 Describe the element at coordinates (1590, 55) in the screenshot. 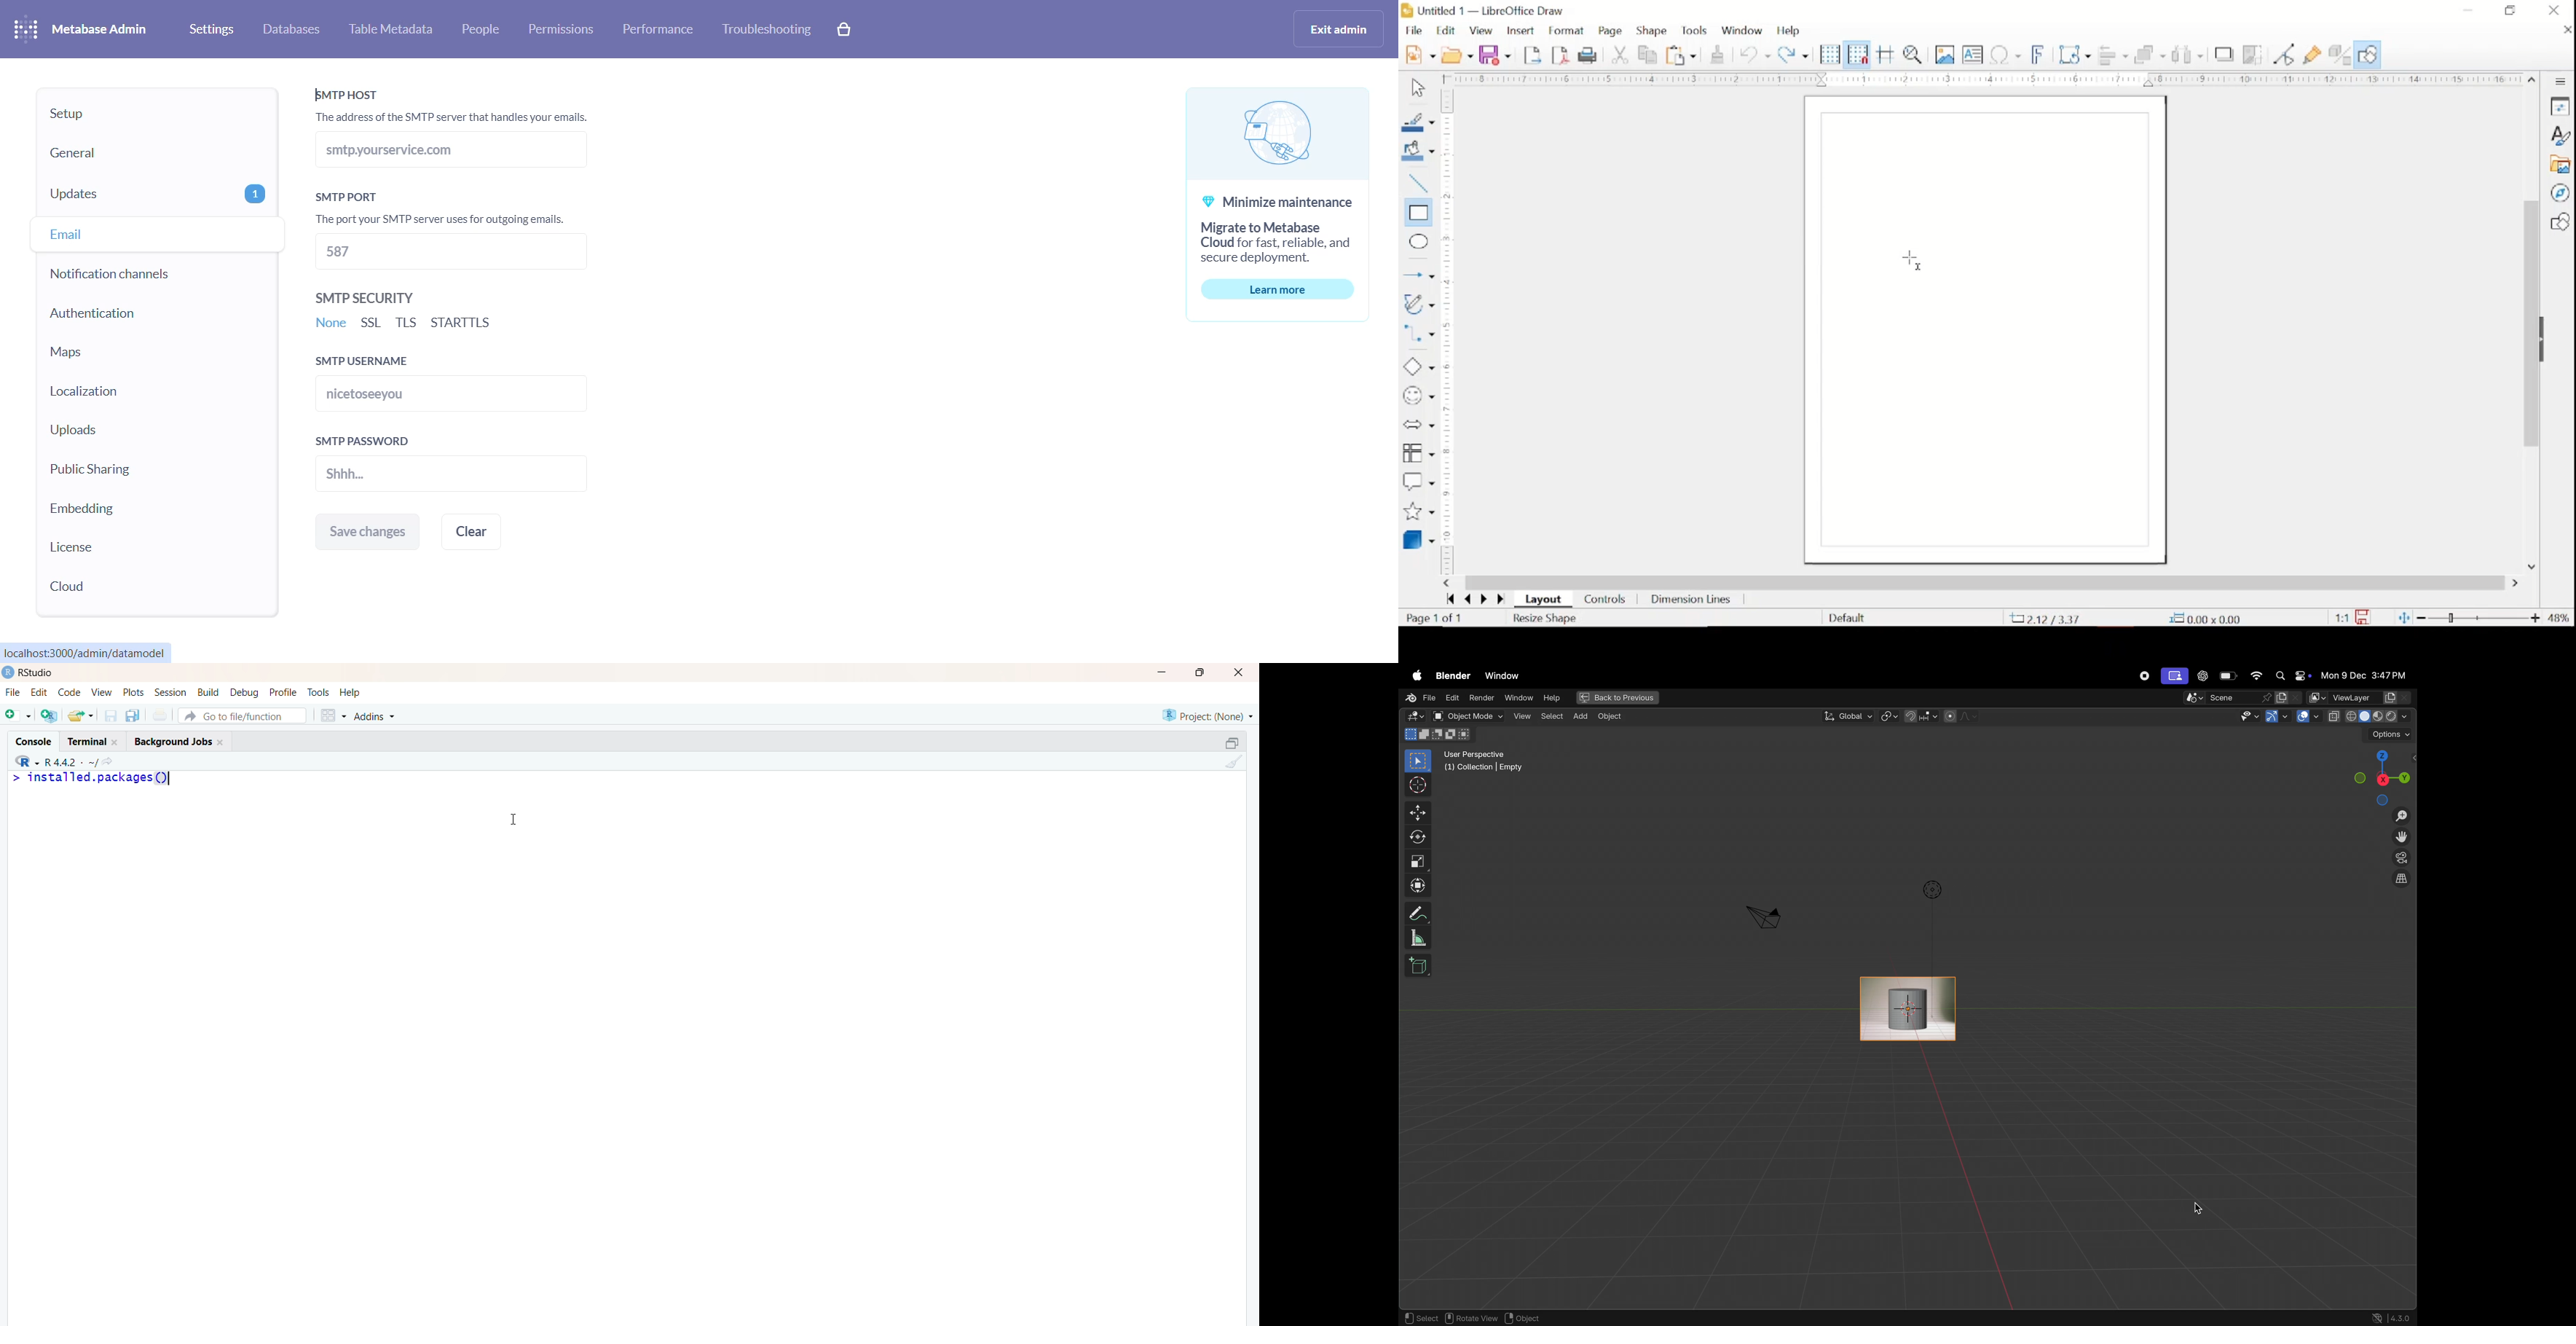

I see `print` at that location.